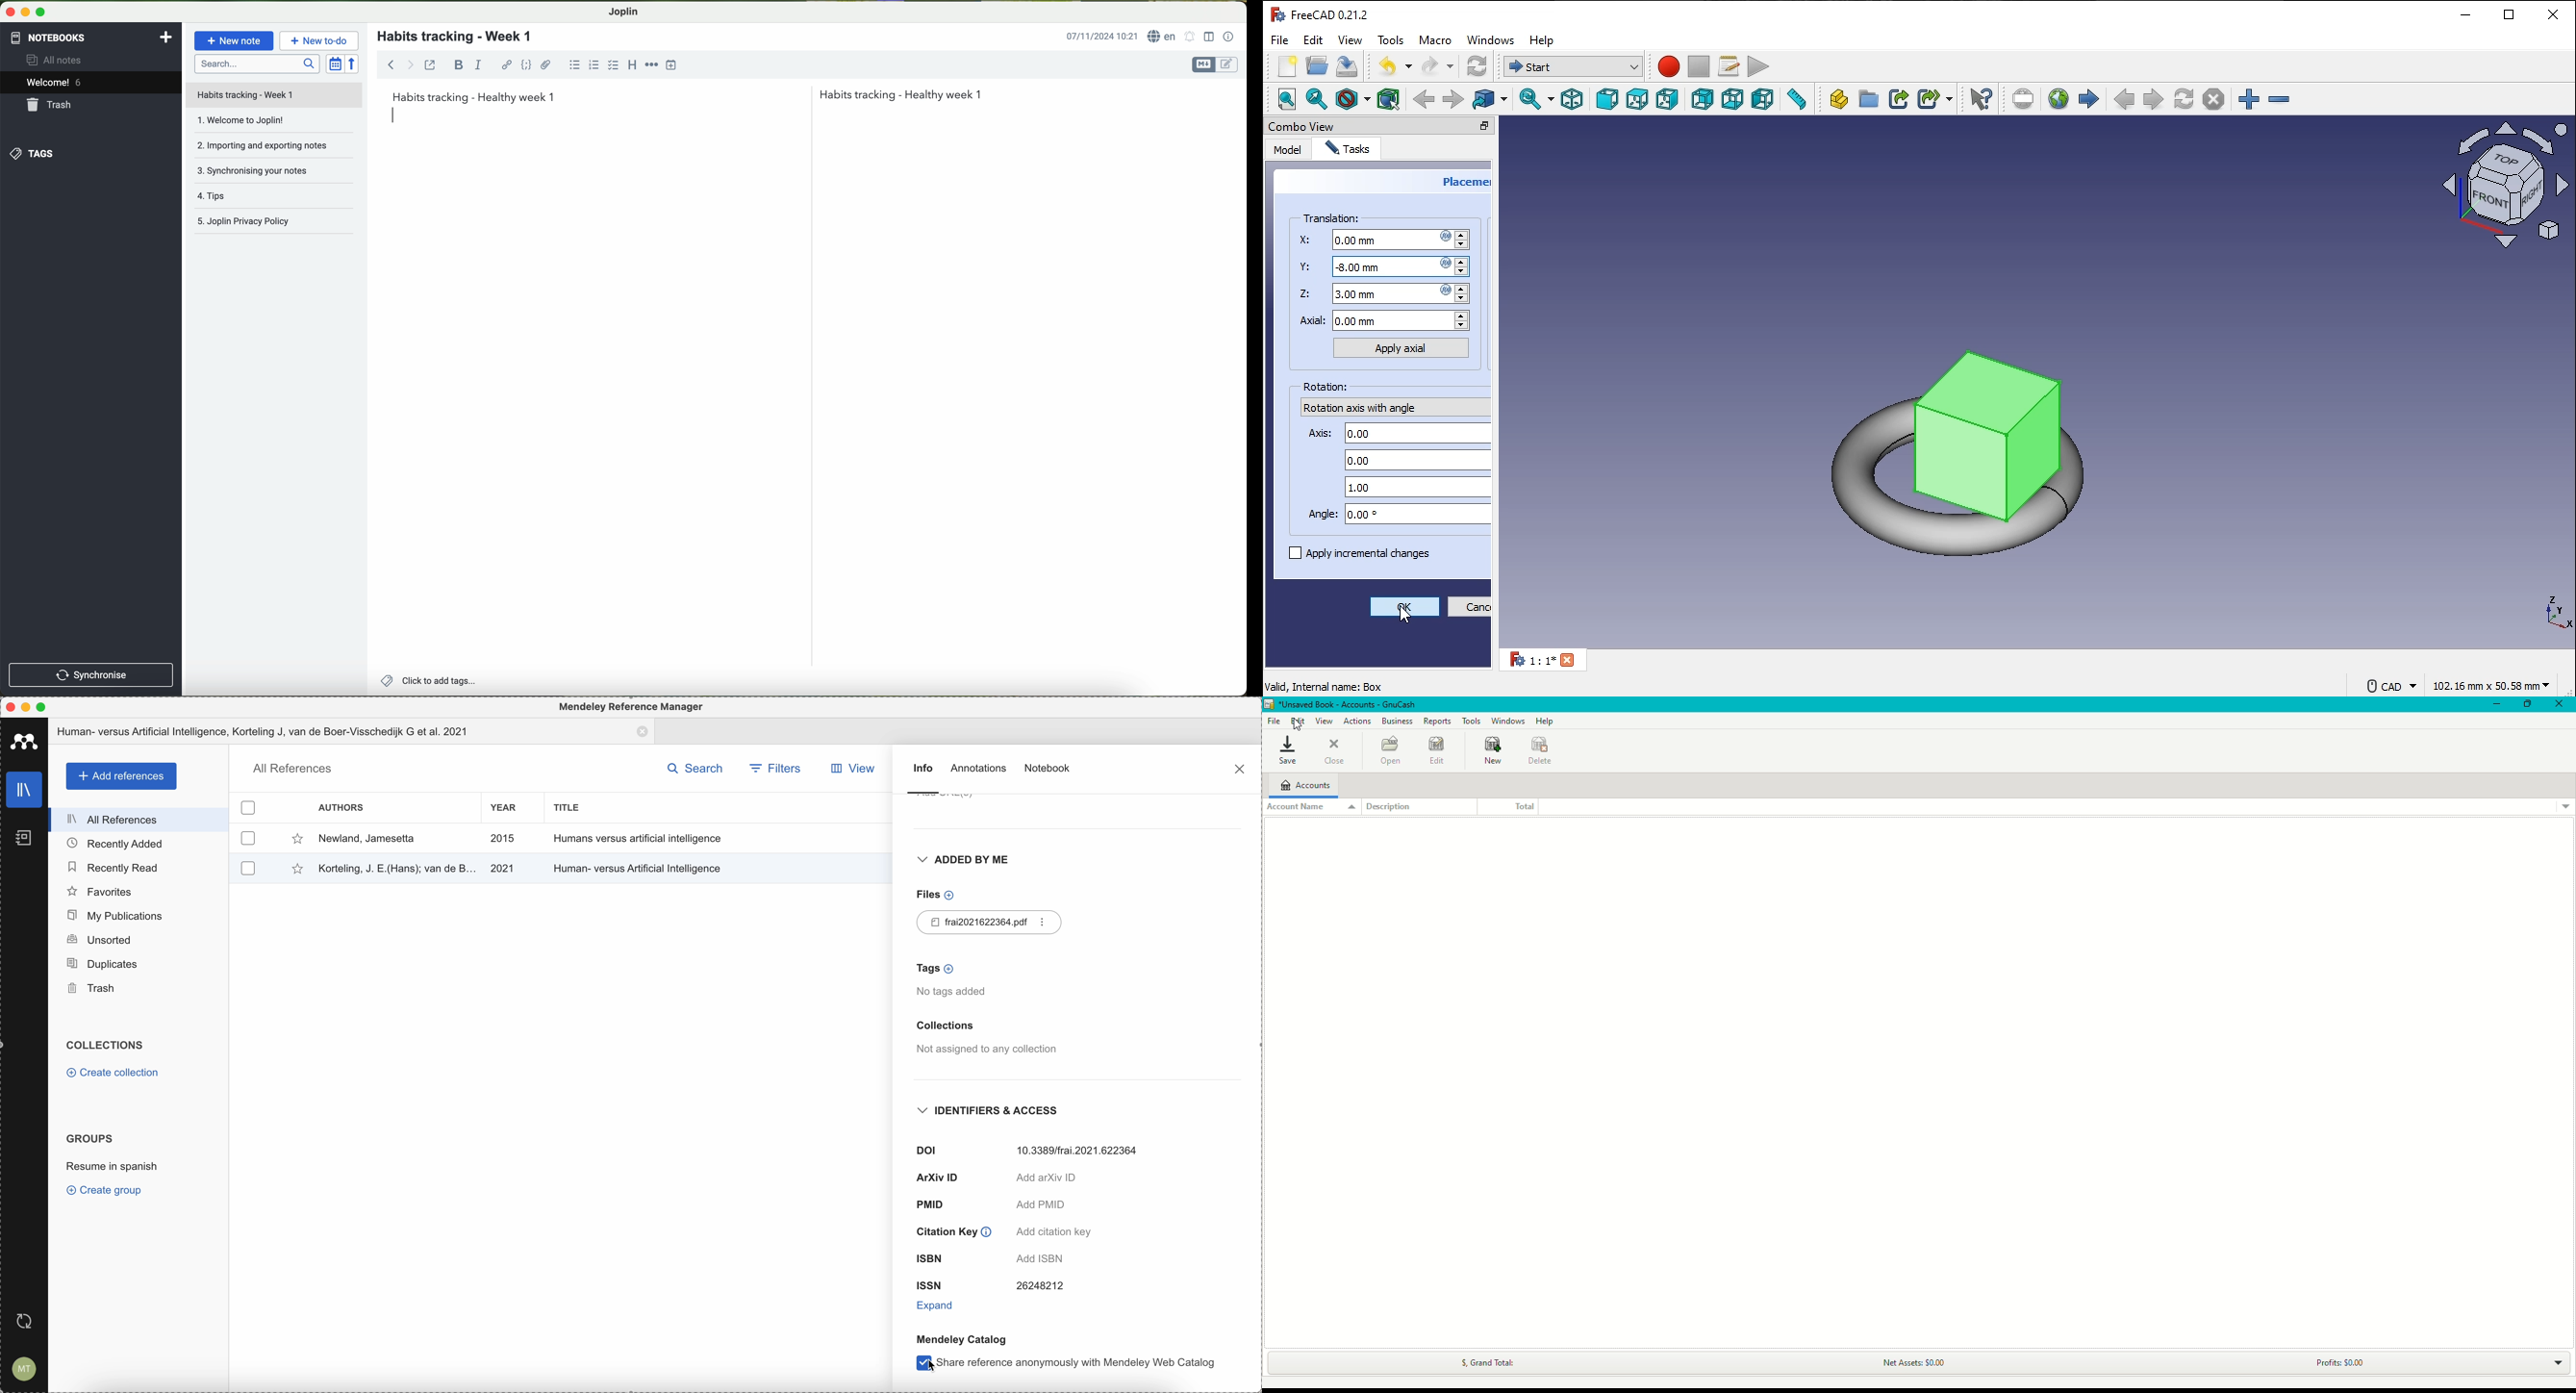  What do you see at coordinates (1491, 99) in the screenshot?
I see `go to linked object` at bounding box center [1491, 99].